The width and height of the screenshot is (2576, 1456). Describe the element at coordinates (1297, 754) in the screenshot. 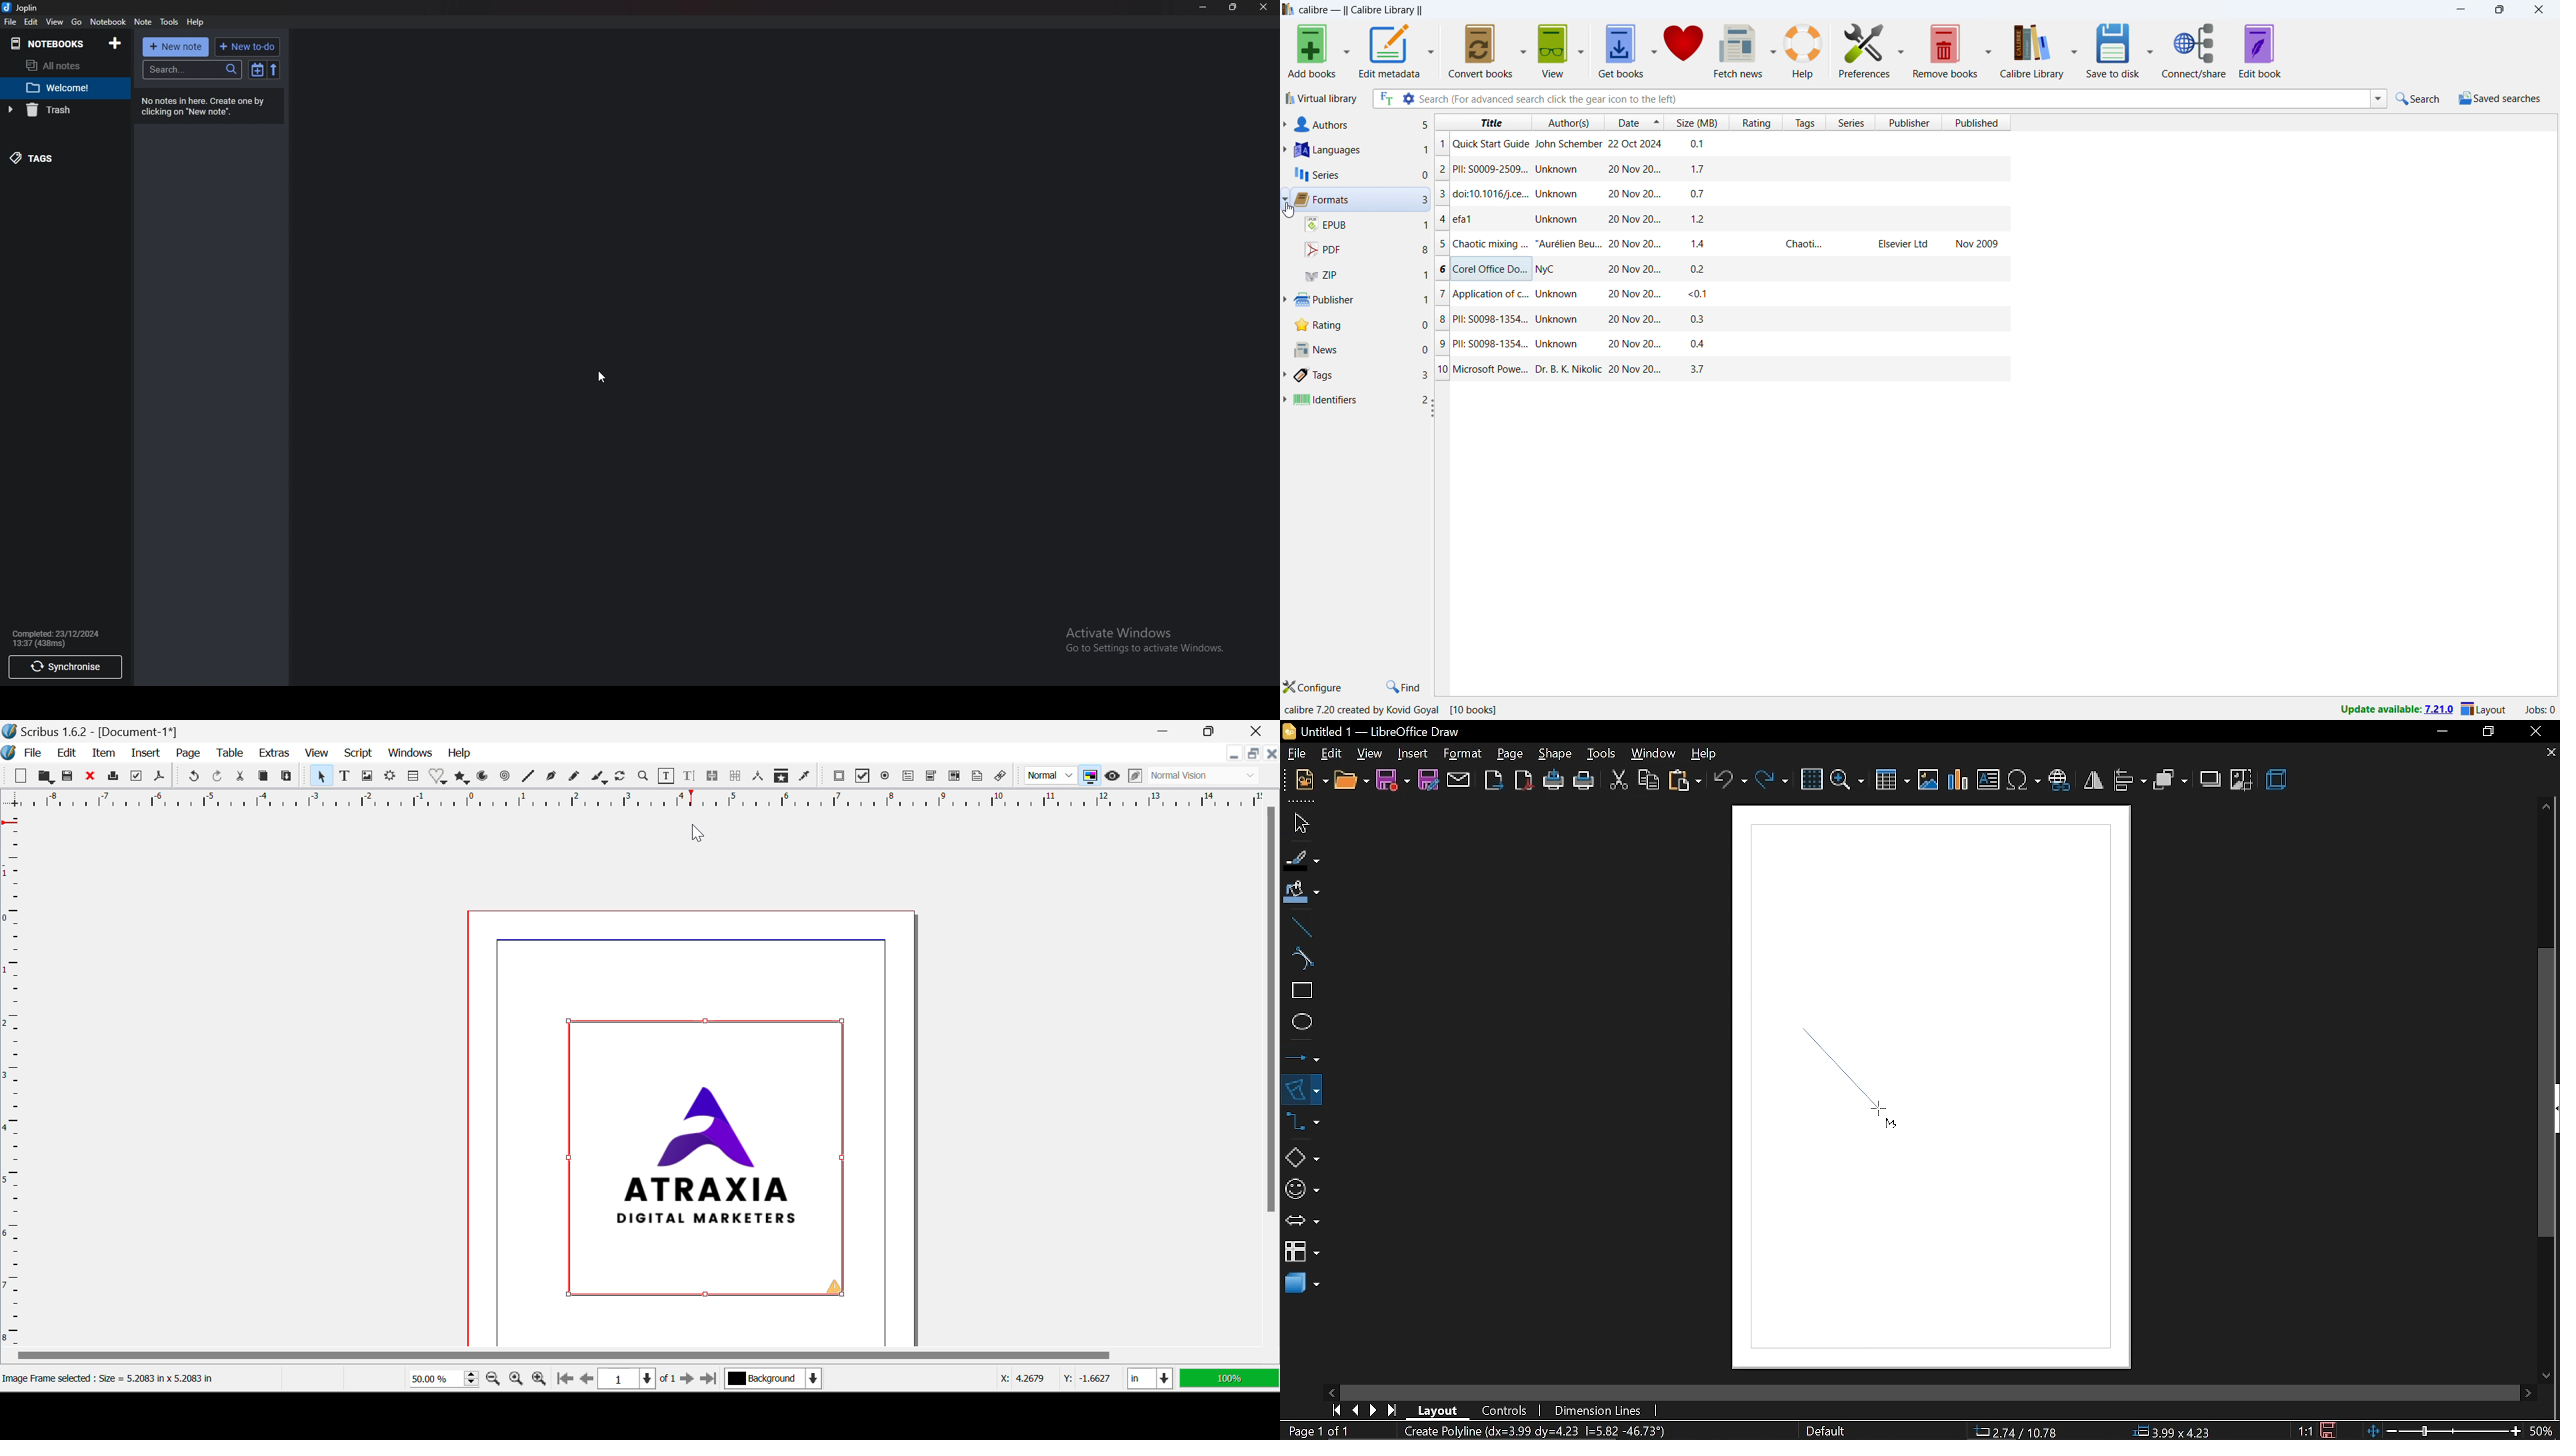

I see `file` at that location.